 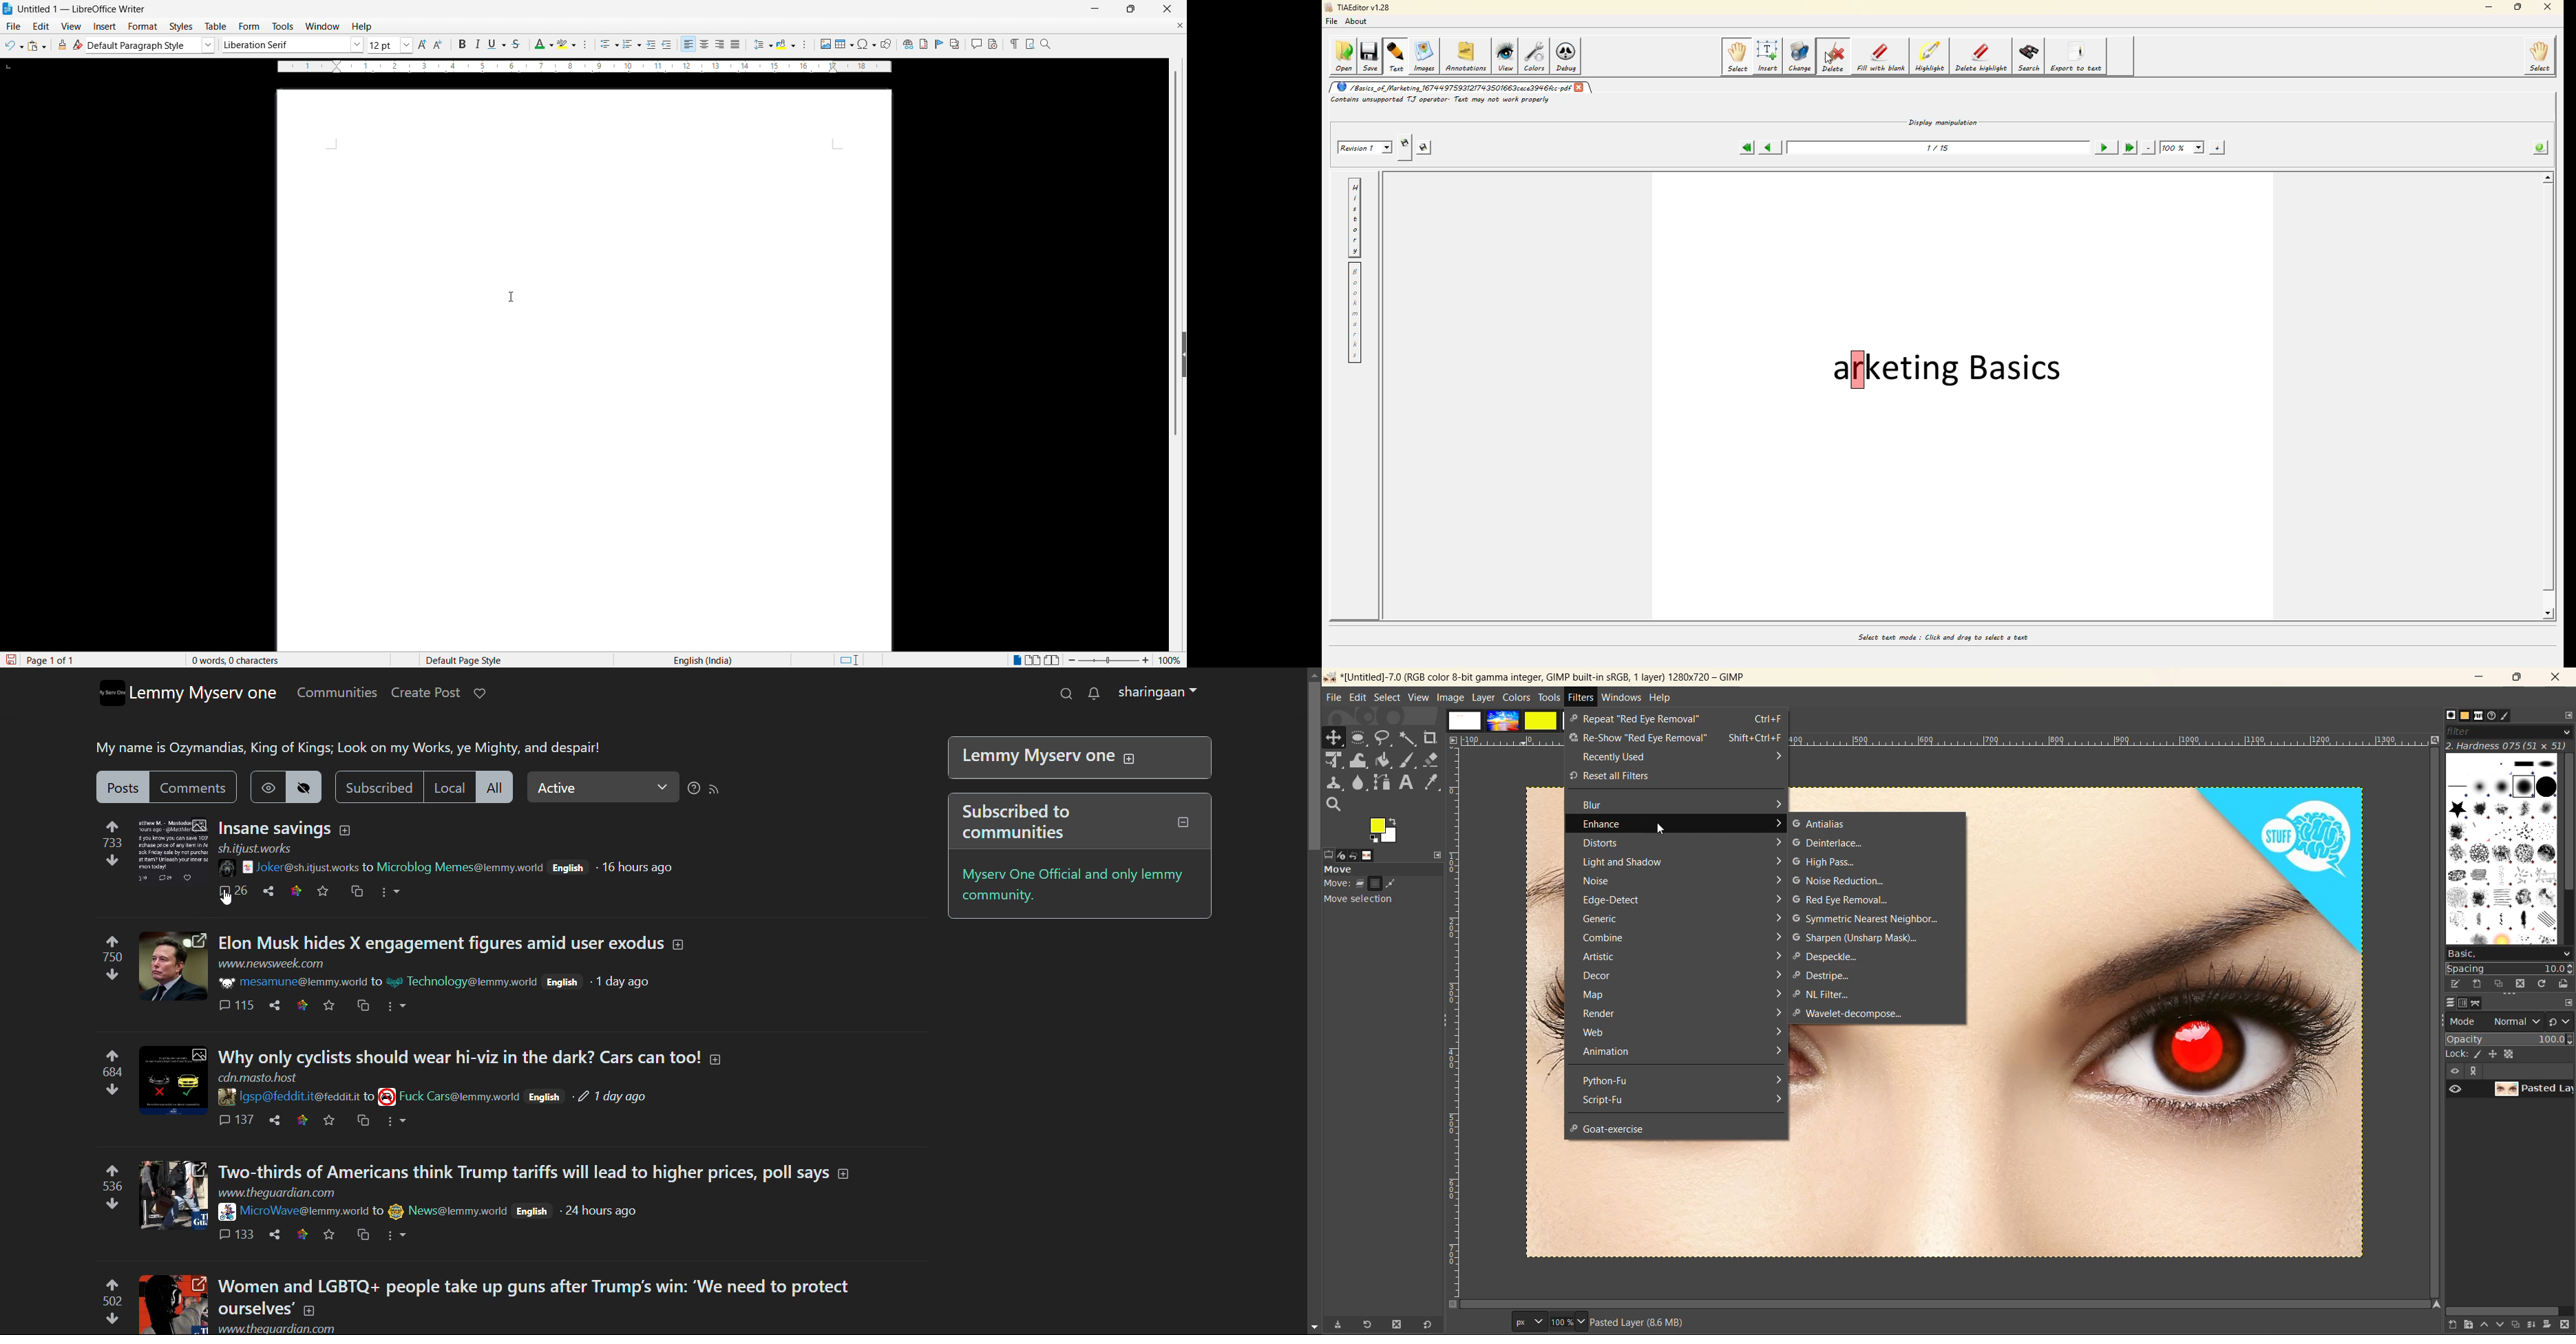 I want to click on Zoom percentage , so click(x=1172, y=659).